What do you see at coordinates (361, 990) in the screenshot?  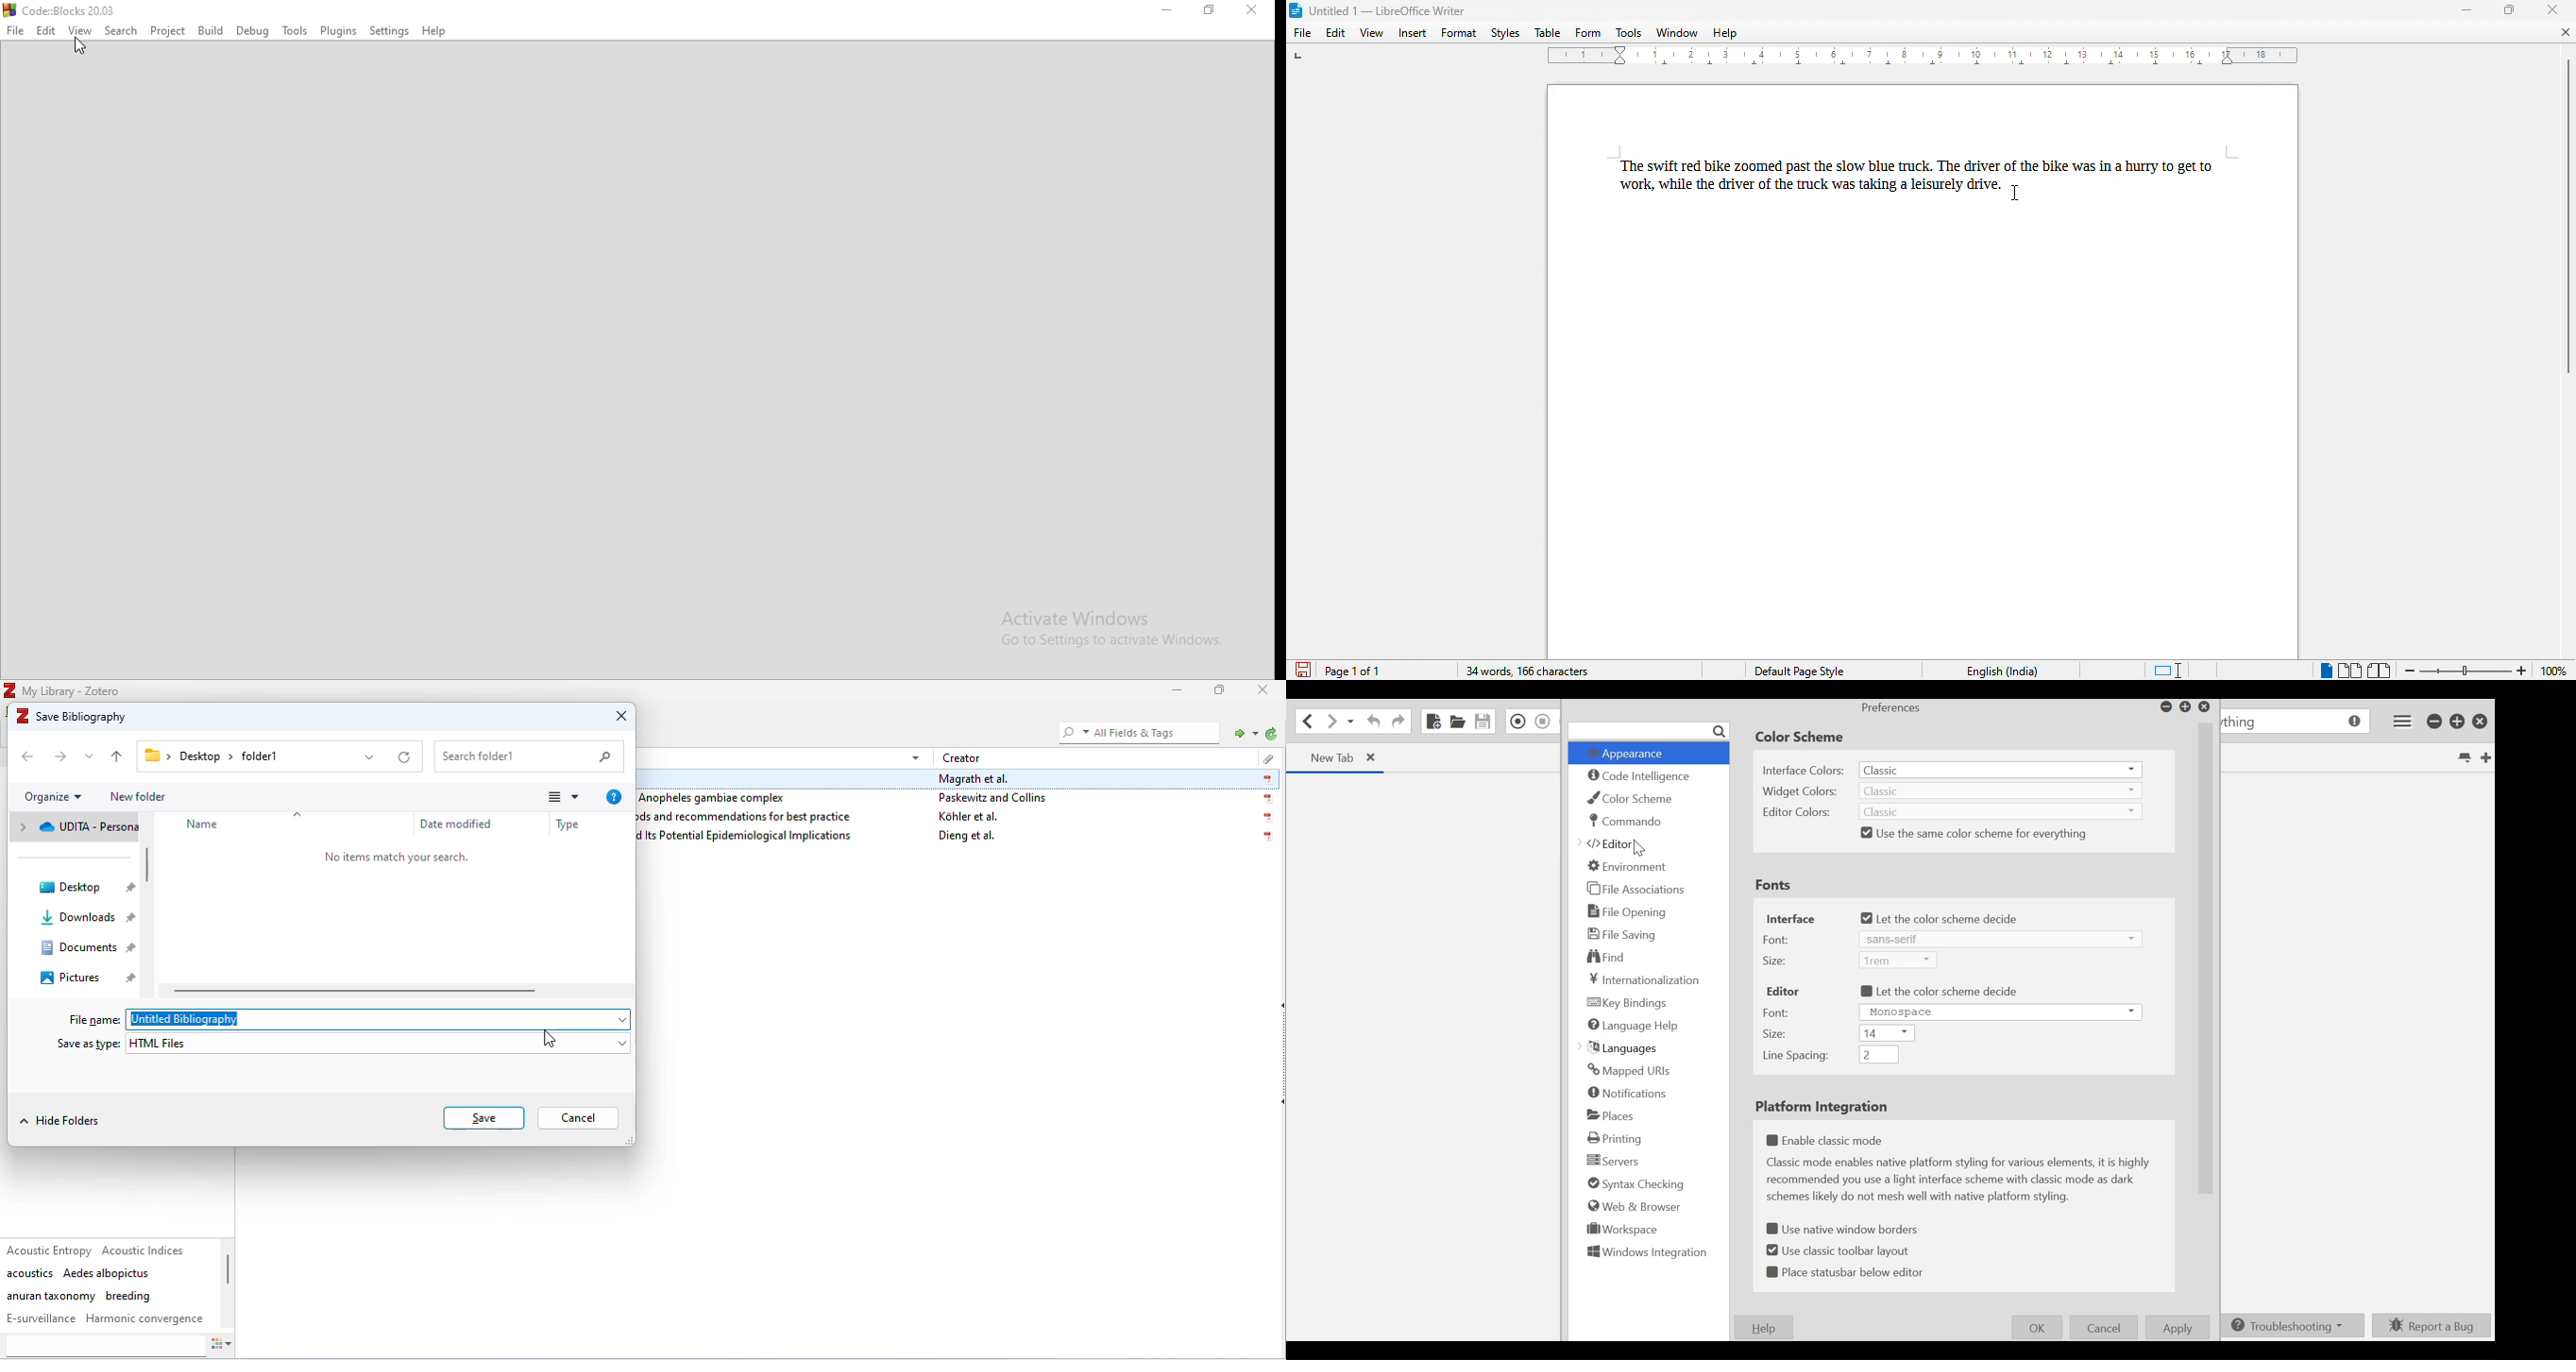 I see `horizontal scroll bar` at bounding box center [361, 990].